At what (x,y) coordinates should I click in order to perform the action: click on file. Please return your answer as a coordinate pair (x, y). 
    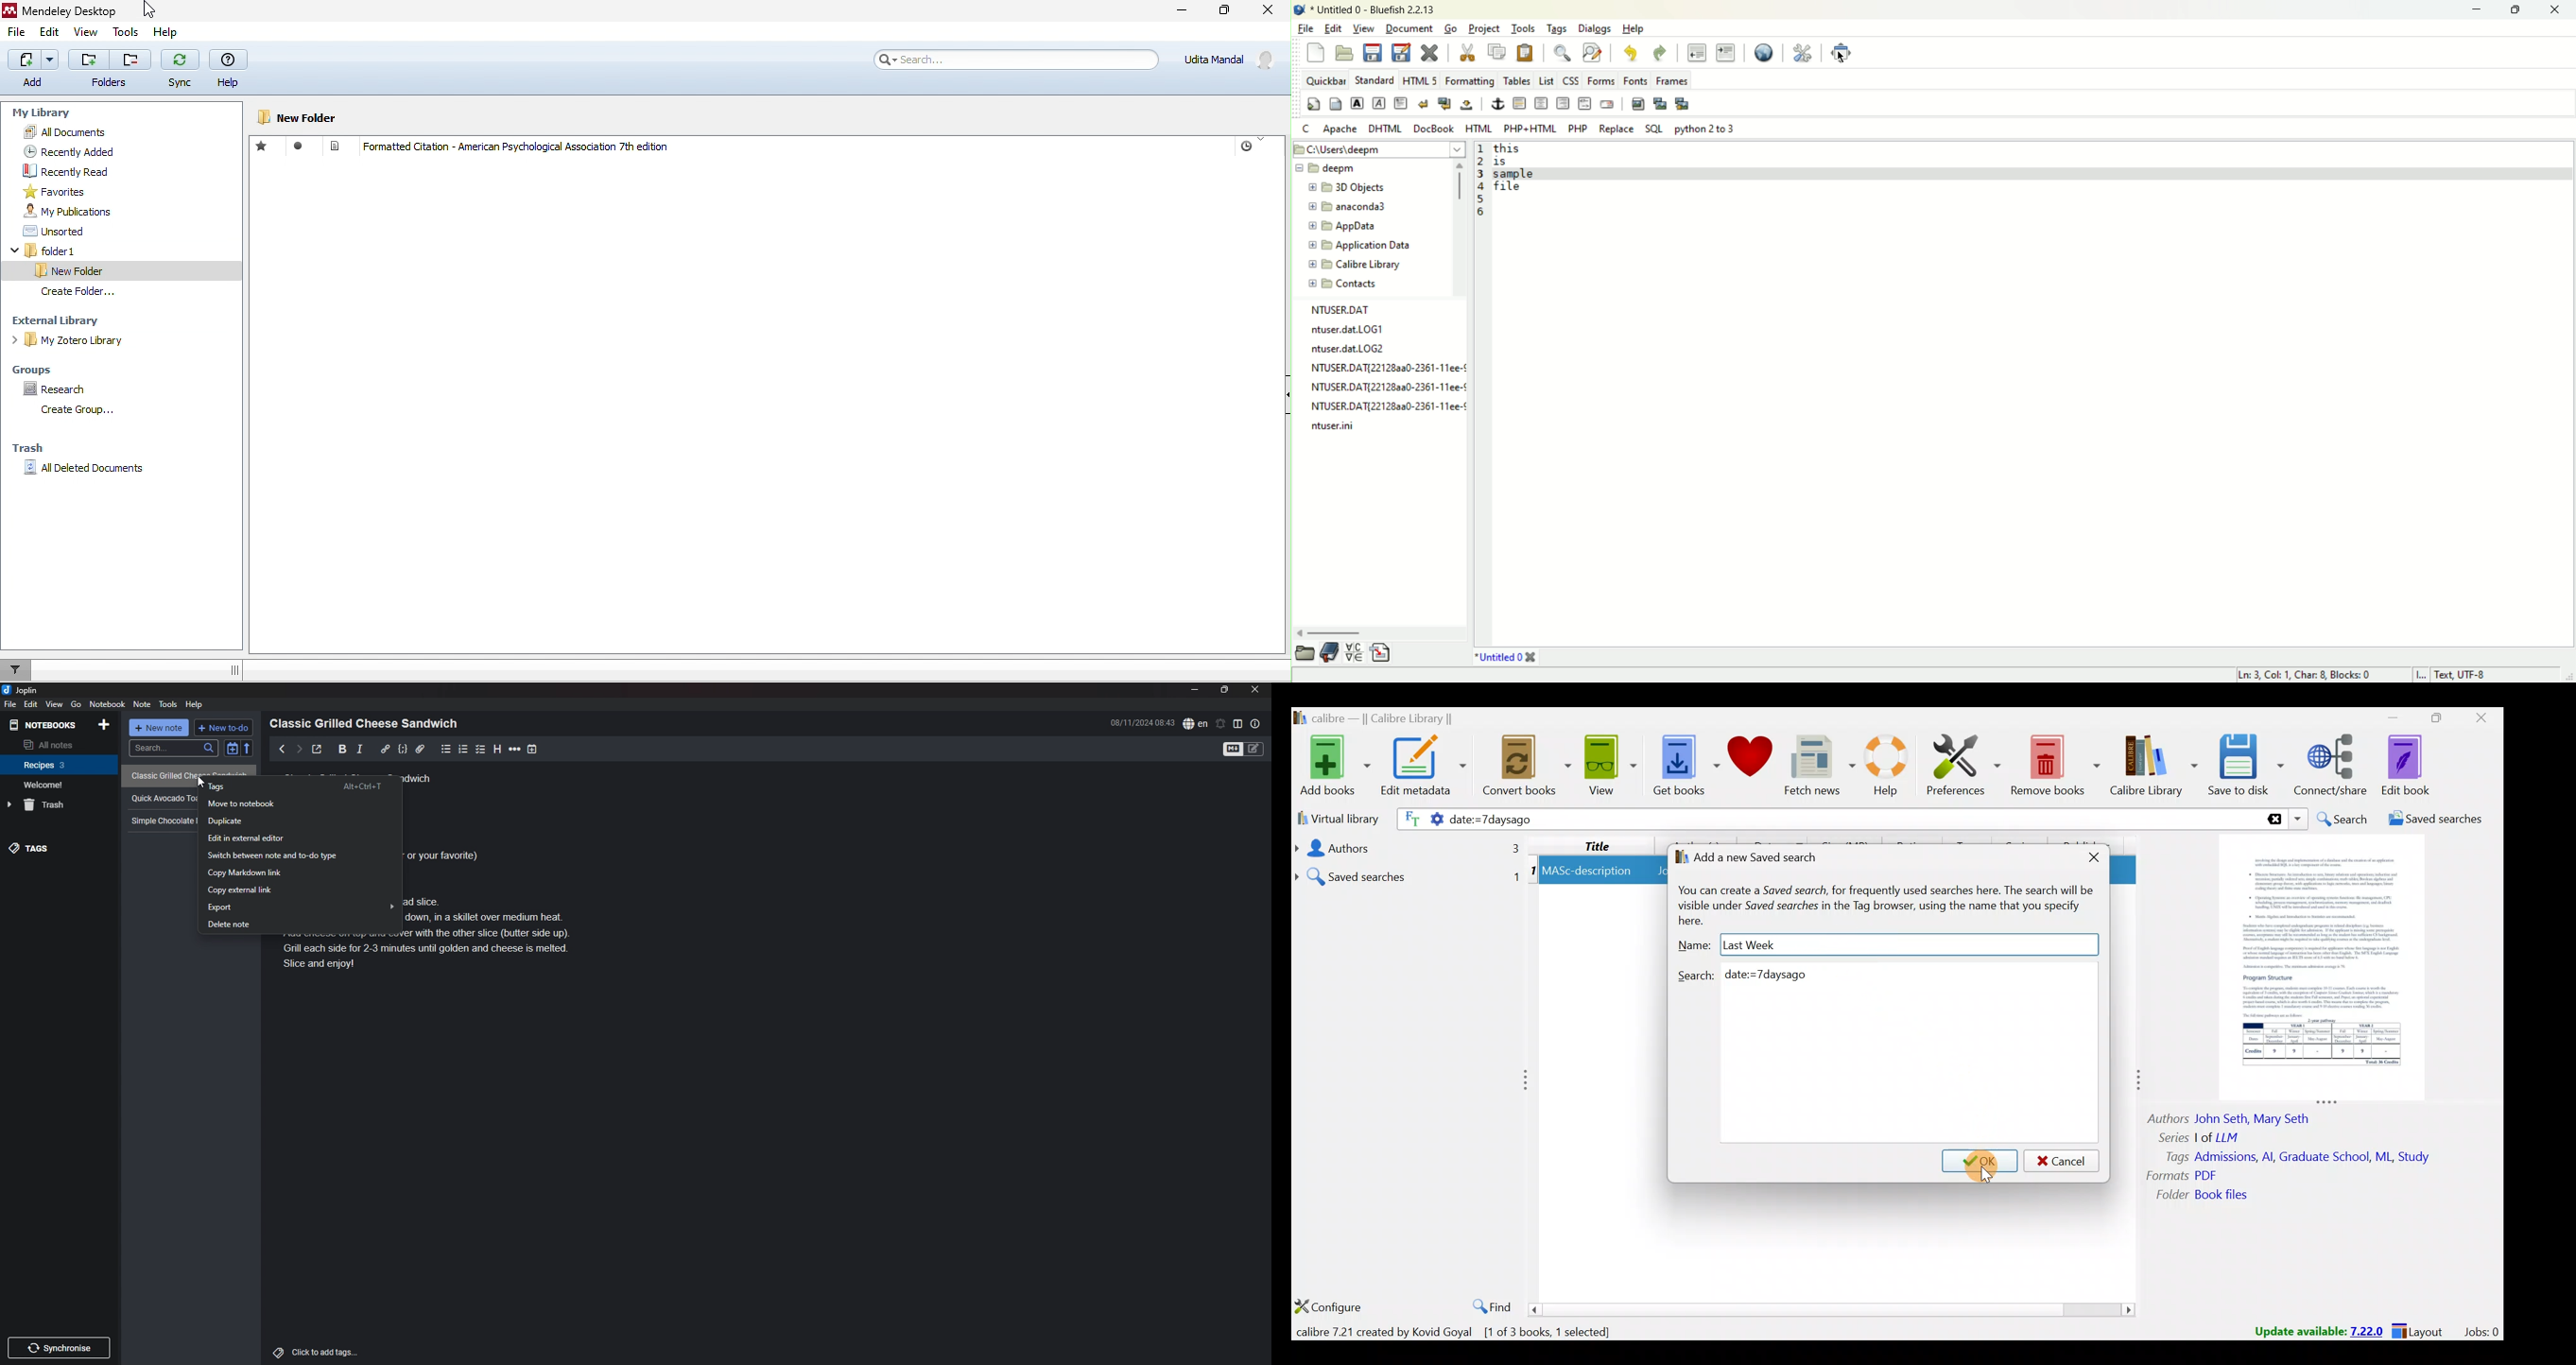
    Looking at the image, I should click on (9, 704).